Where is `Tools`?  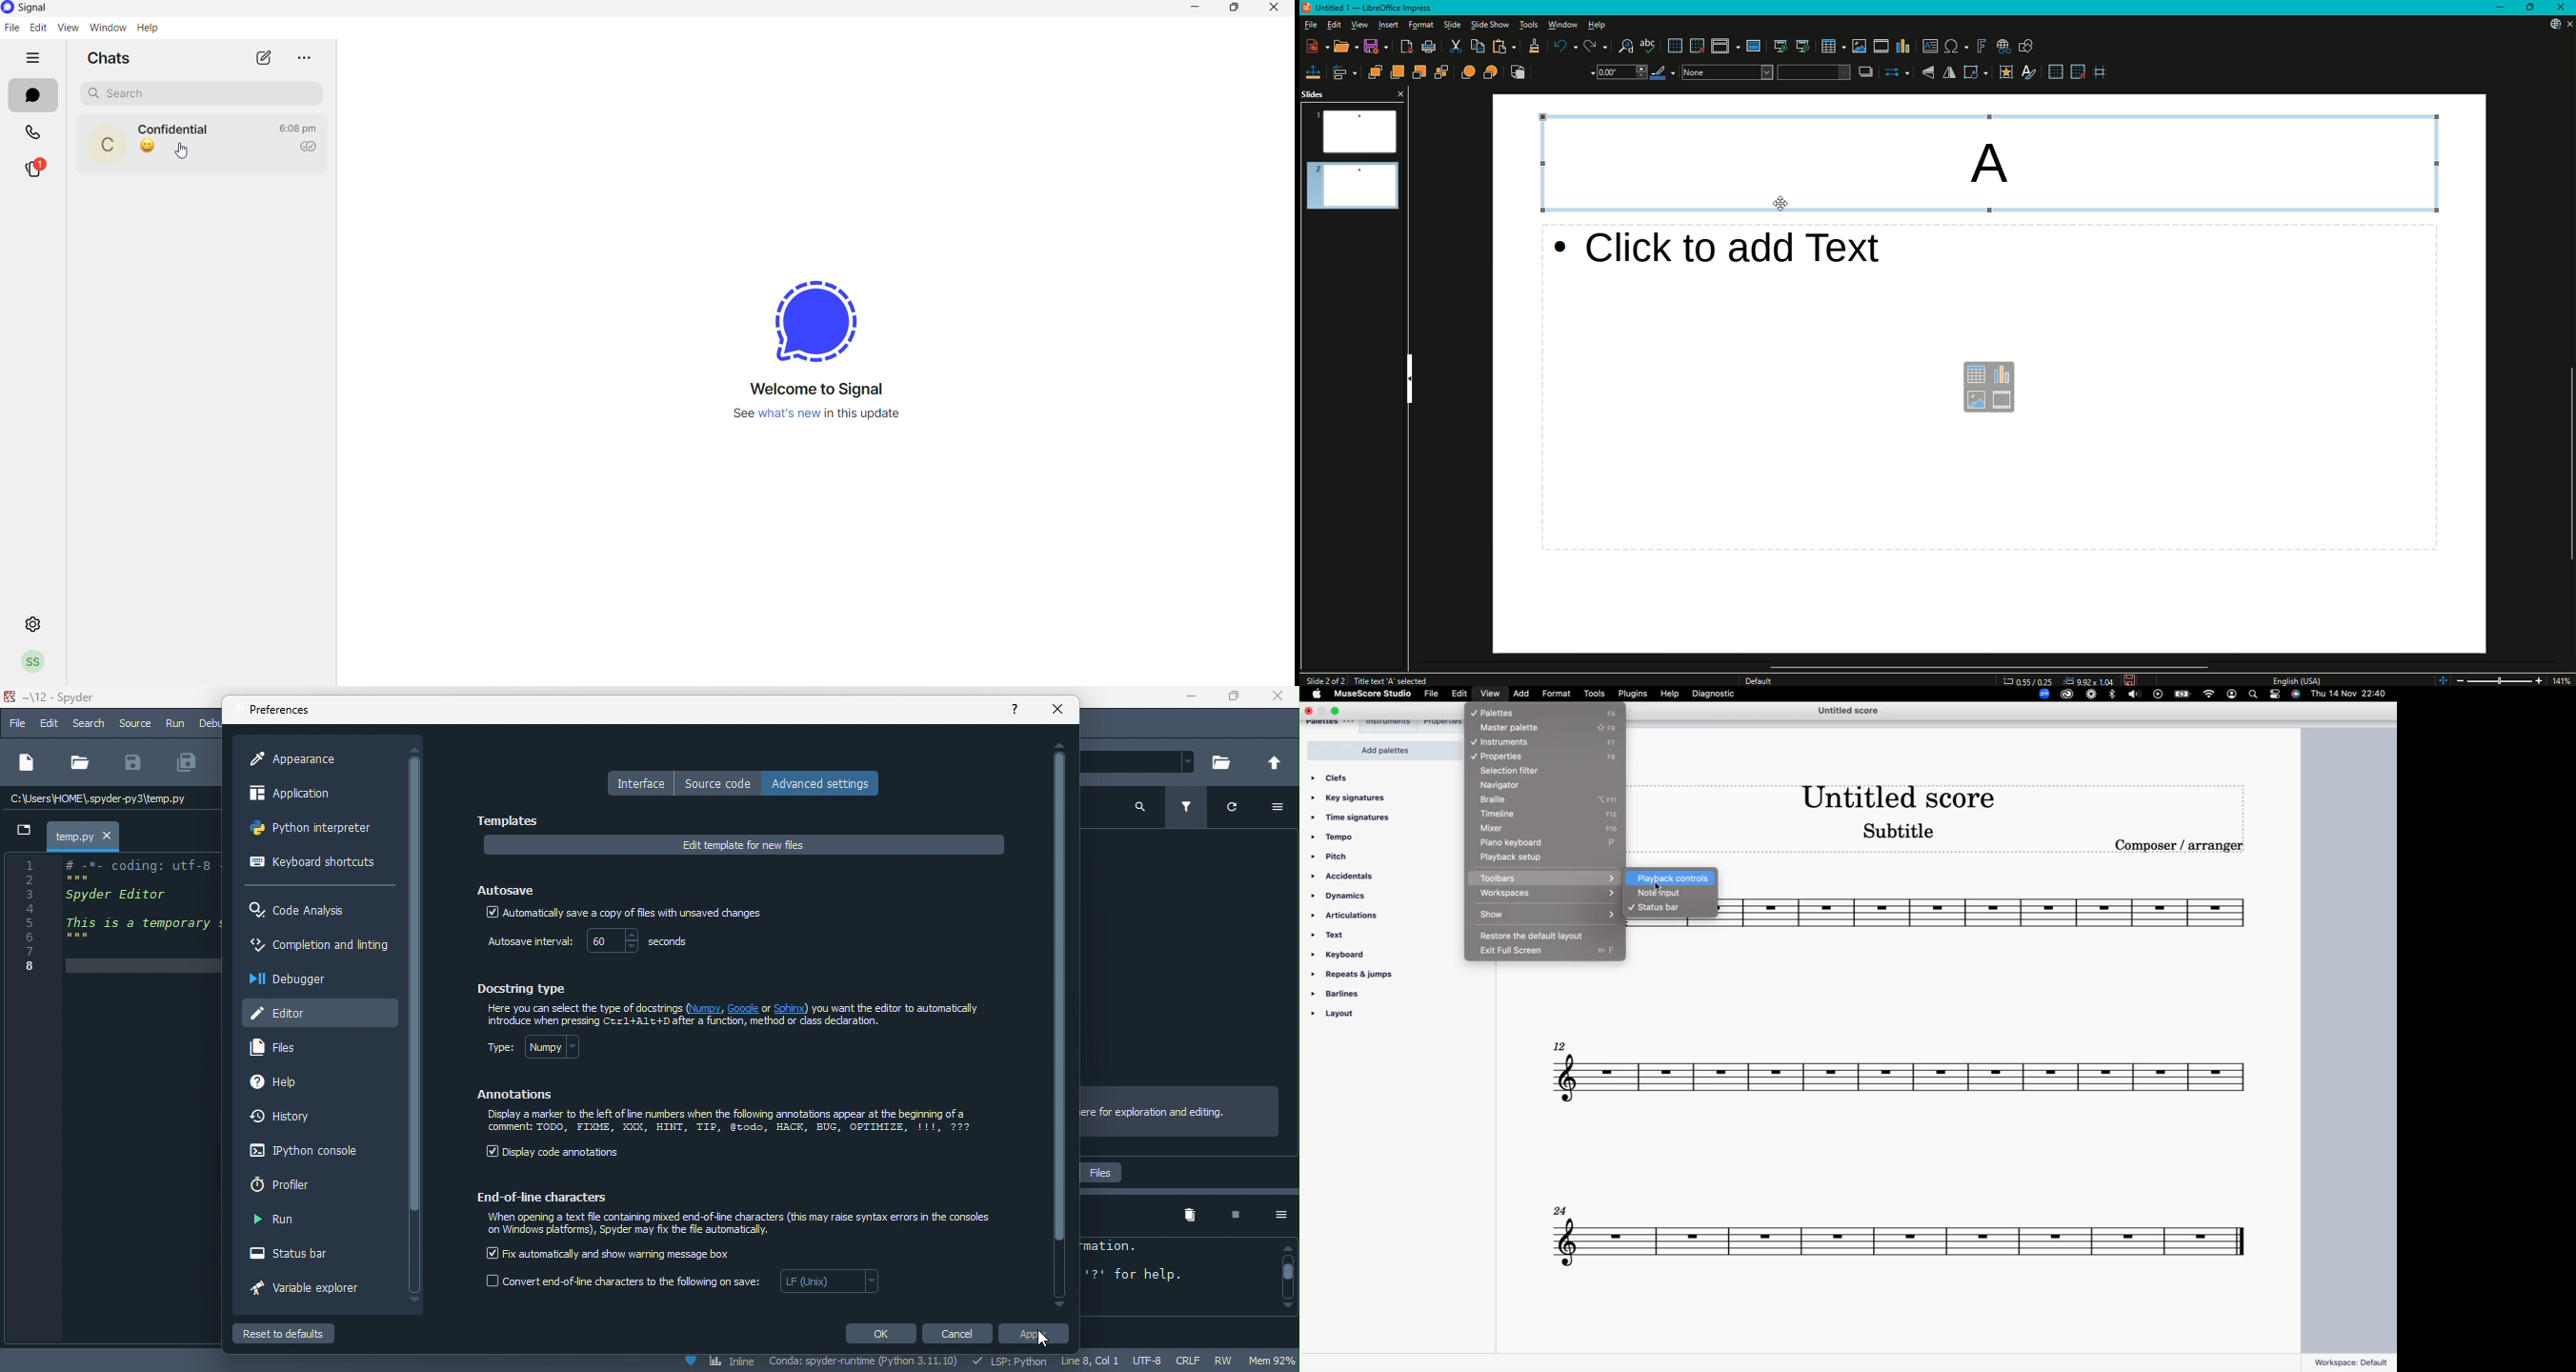
Tools is located at coordinates (1531, 25).